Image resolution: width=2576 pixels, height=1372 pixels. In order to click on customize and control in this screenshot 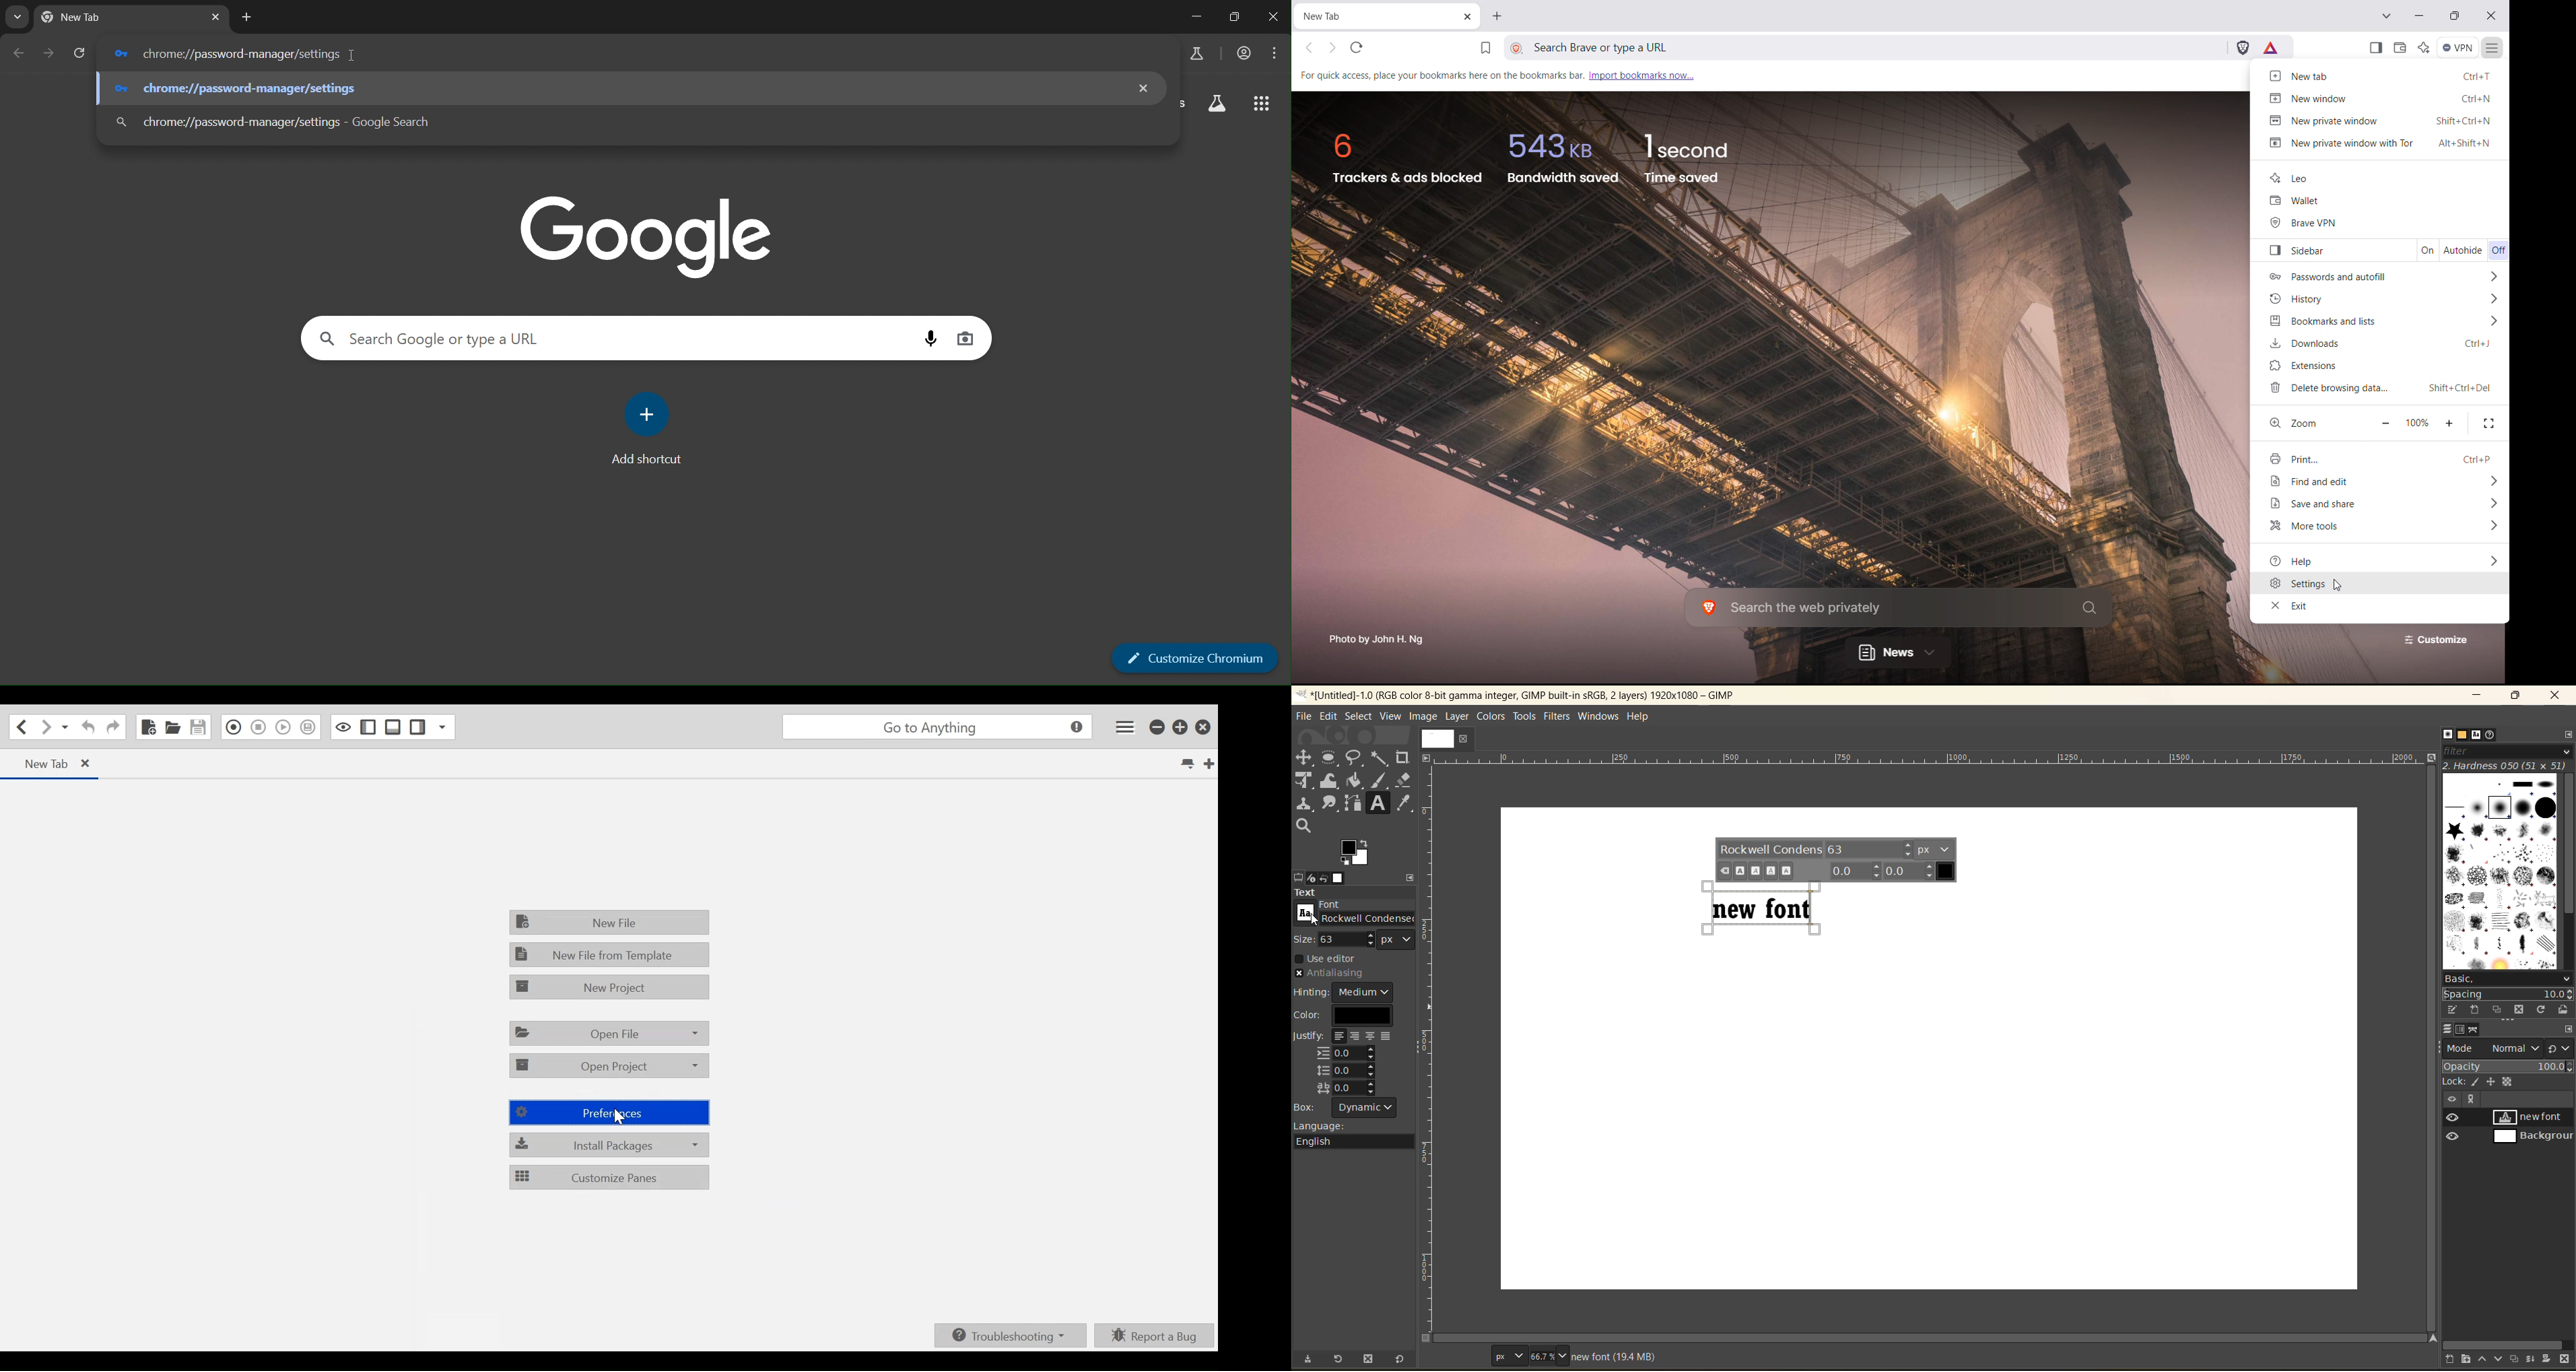, I will do `click(2493, 49)`.